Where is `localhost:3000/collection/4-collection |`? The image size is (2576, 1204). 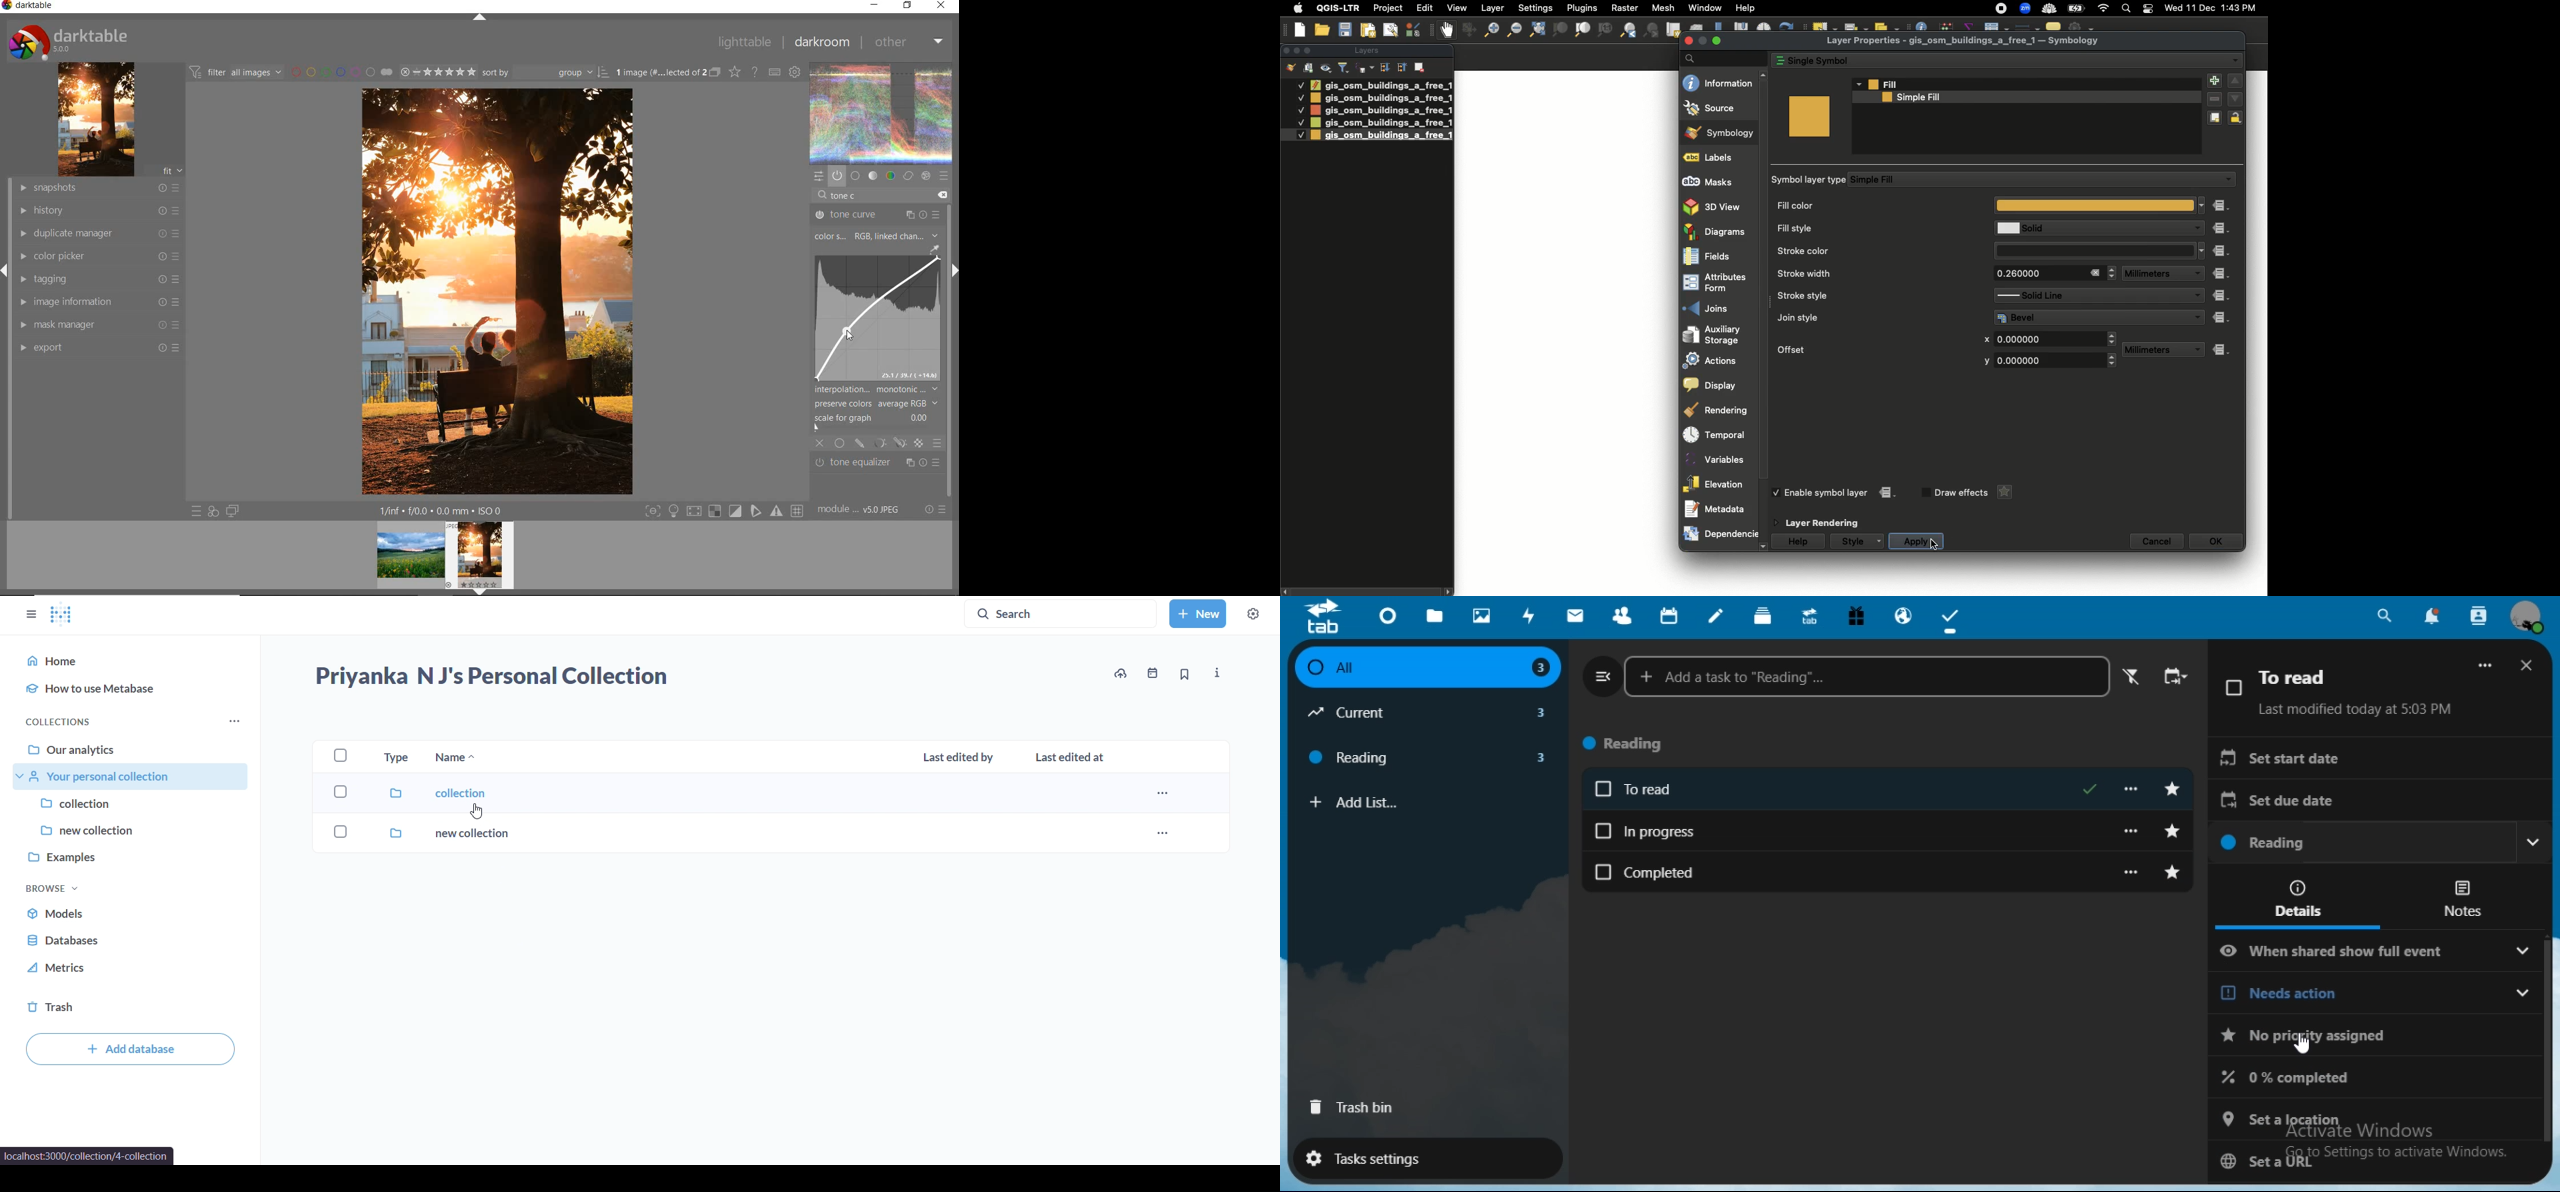 localhost:3000/collection/4-collection | is located at coordinates (88, 1157).